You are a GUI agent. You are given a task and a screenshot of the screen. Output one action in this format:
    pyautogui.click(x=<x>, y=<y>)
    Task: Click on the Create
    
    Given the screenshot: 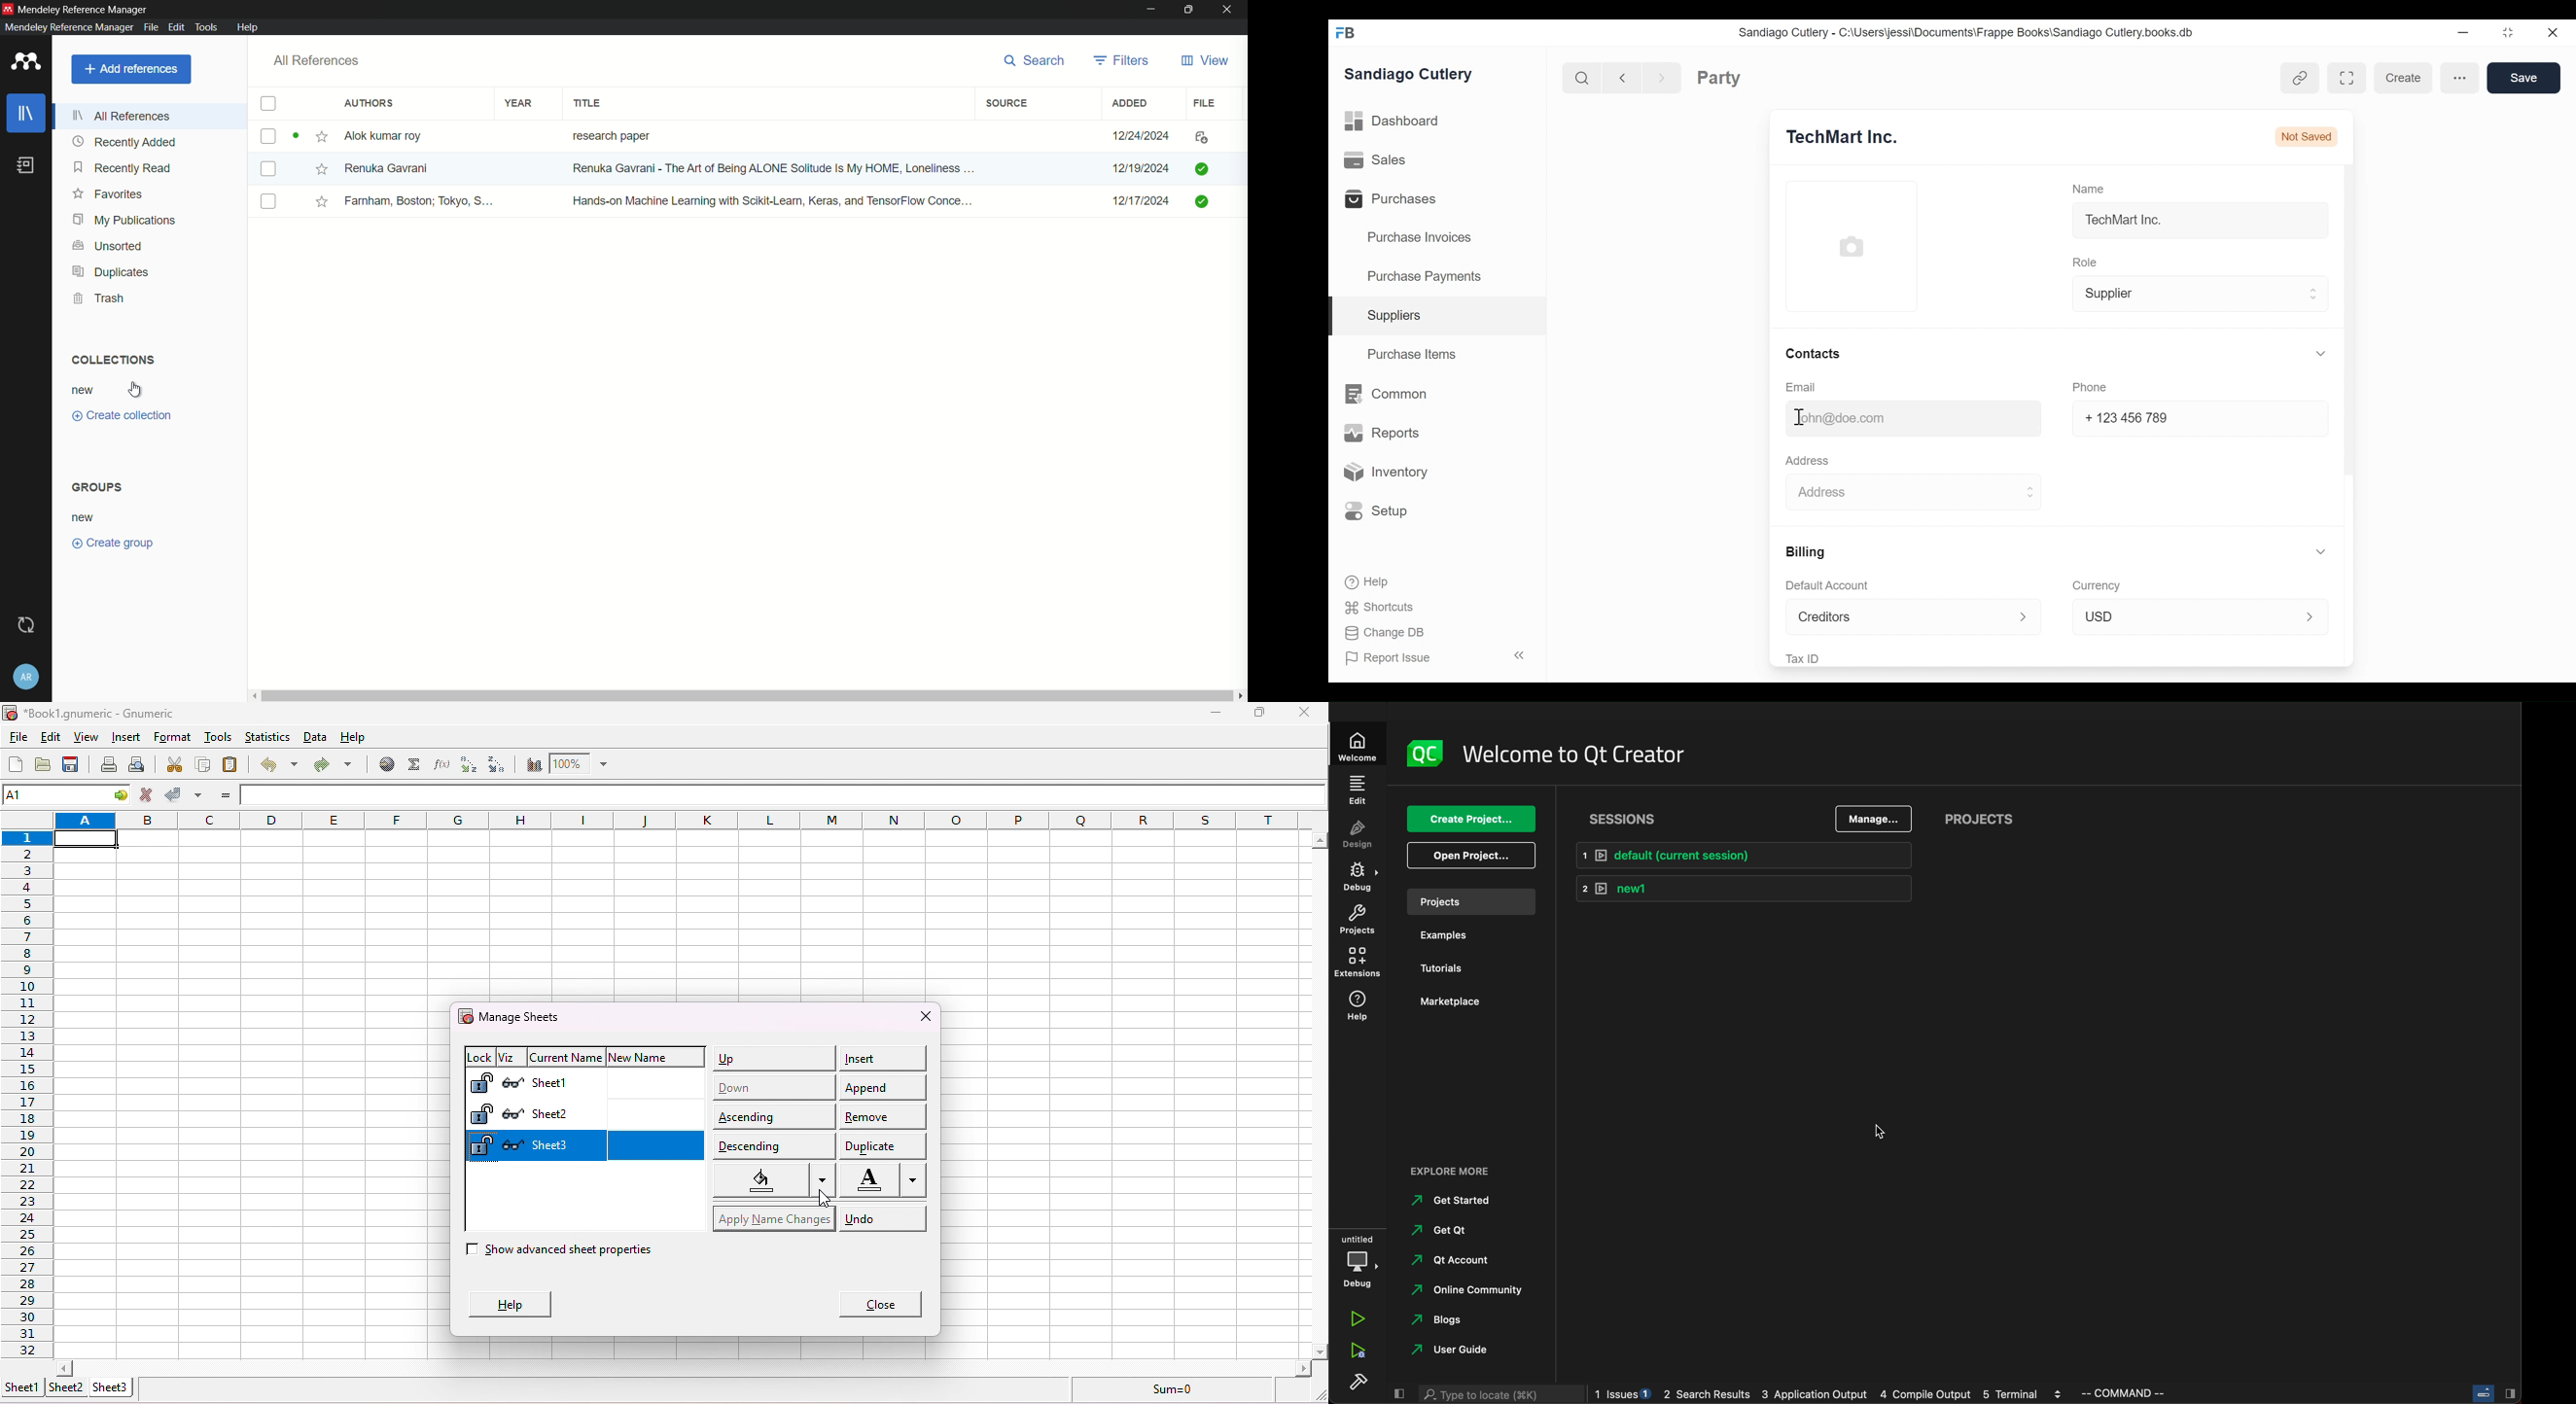 What is the action you would take?
    pyautogui.click(x=2402, y=78)
    